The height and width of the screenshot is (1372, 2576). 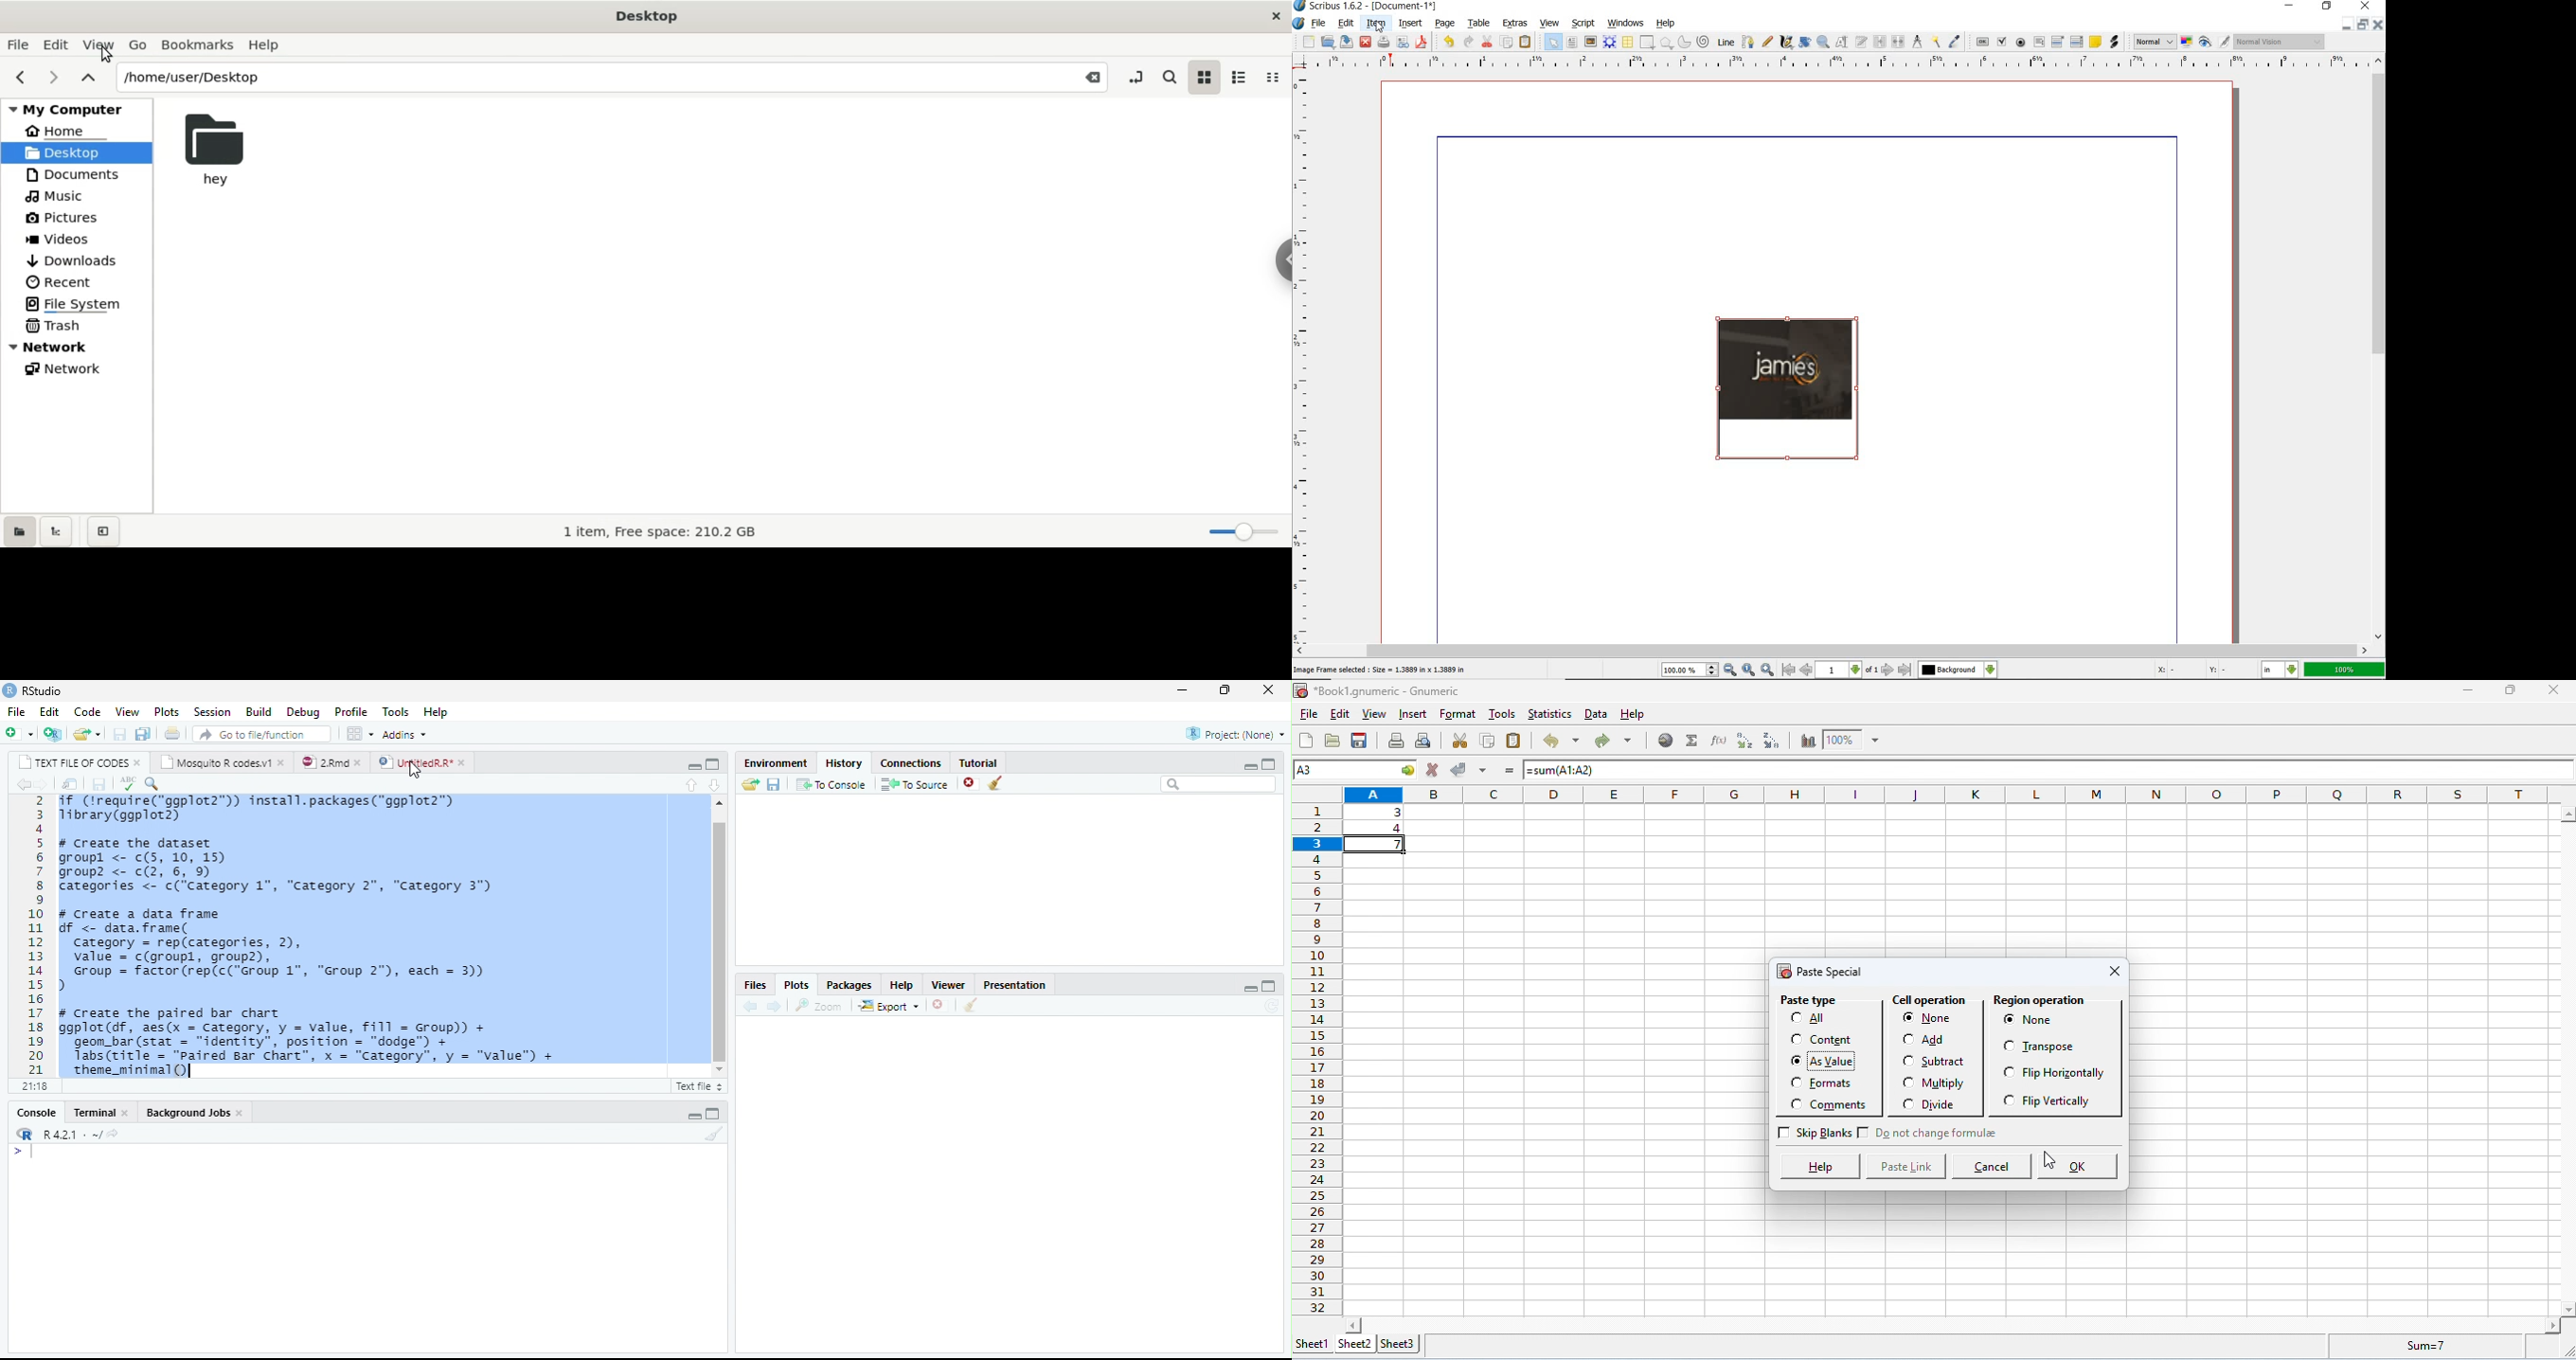 What do you see at coordinates (748, 985) in the screenshot?
I see `files` at bounding box center [748, 985].